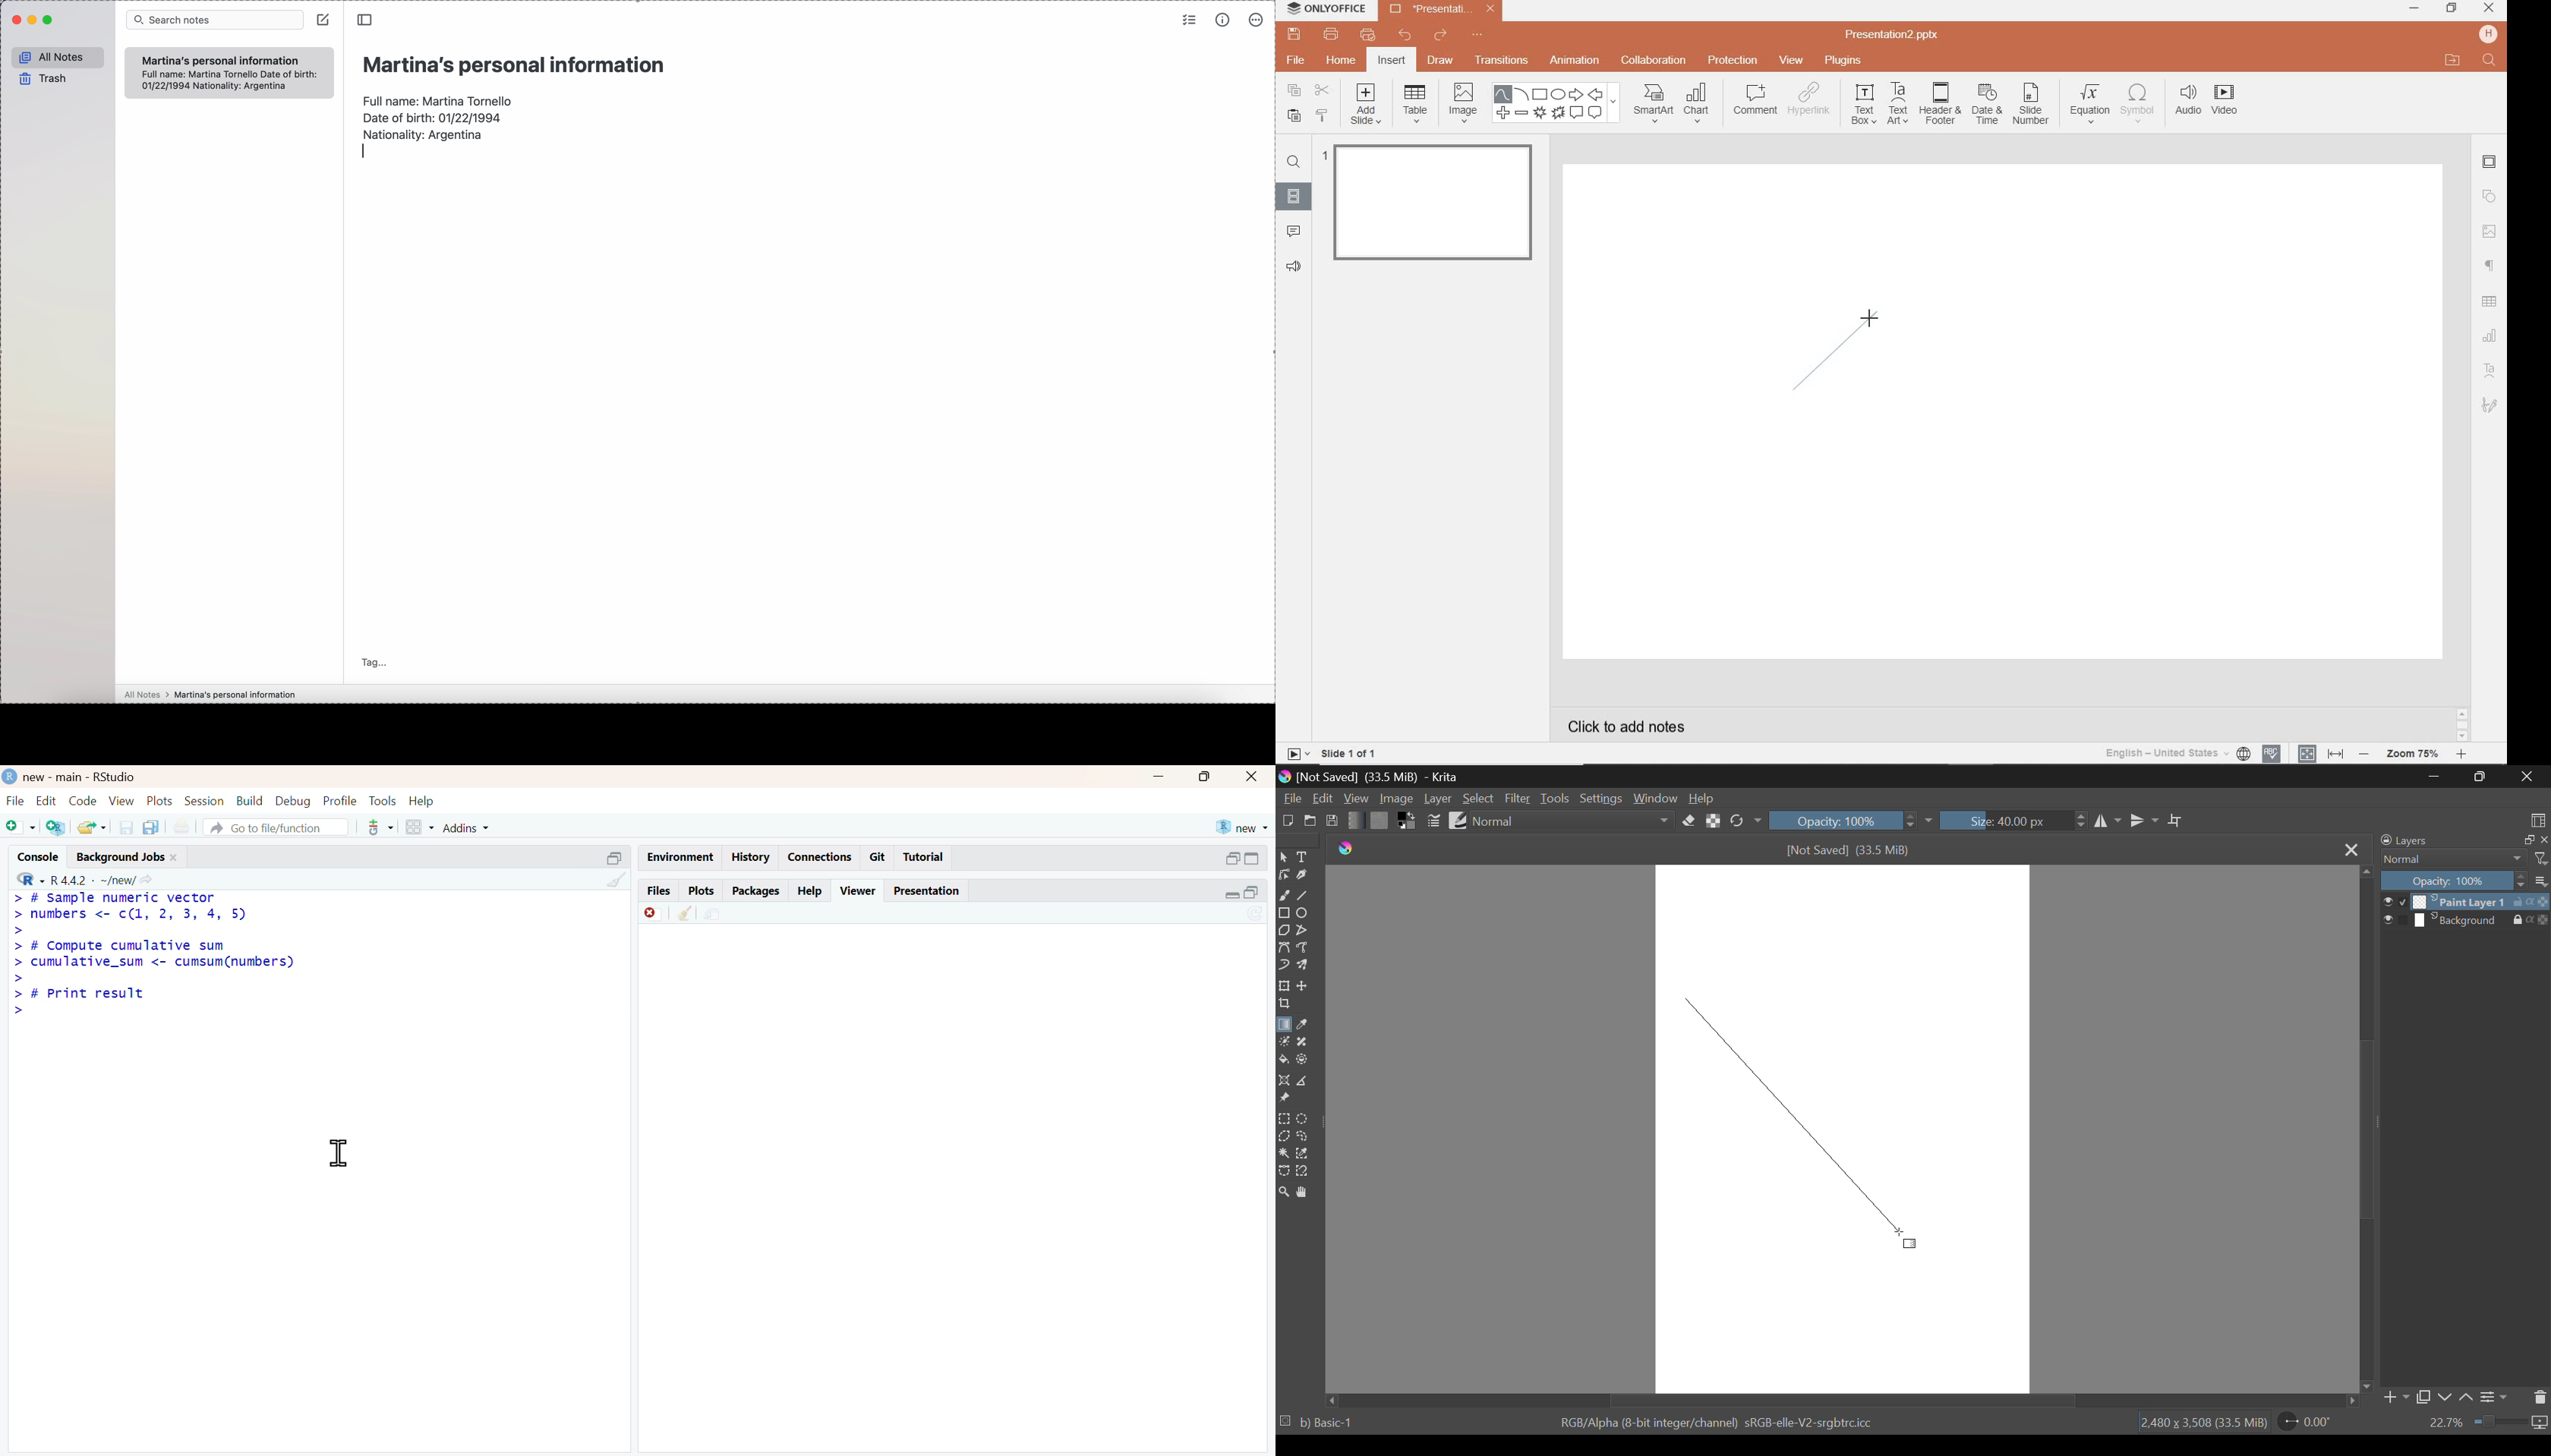 The width and height of the screenshot is (2576, 1456). I want to click on open in separate window, so click(1231, 858).